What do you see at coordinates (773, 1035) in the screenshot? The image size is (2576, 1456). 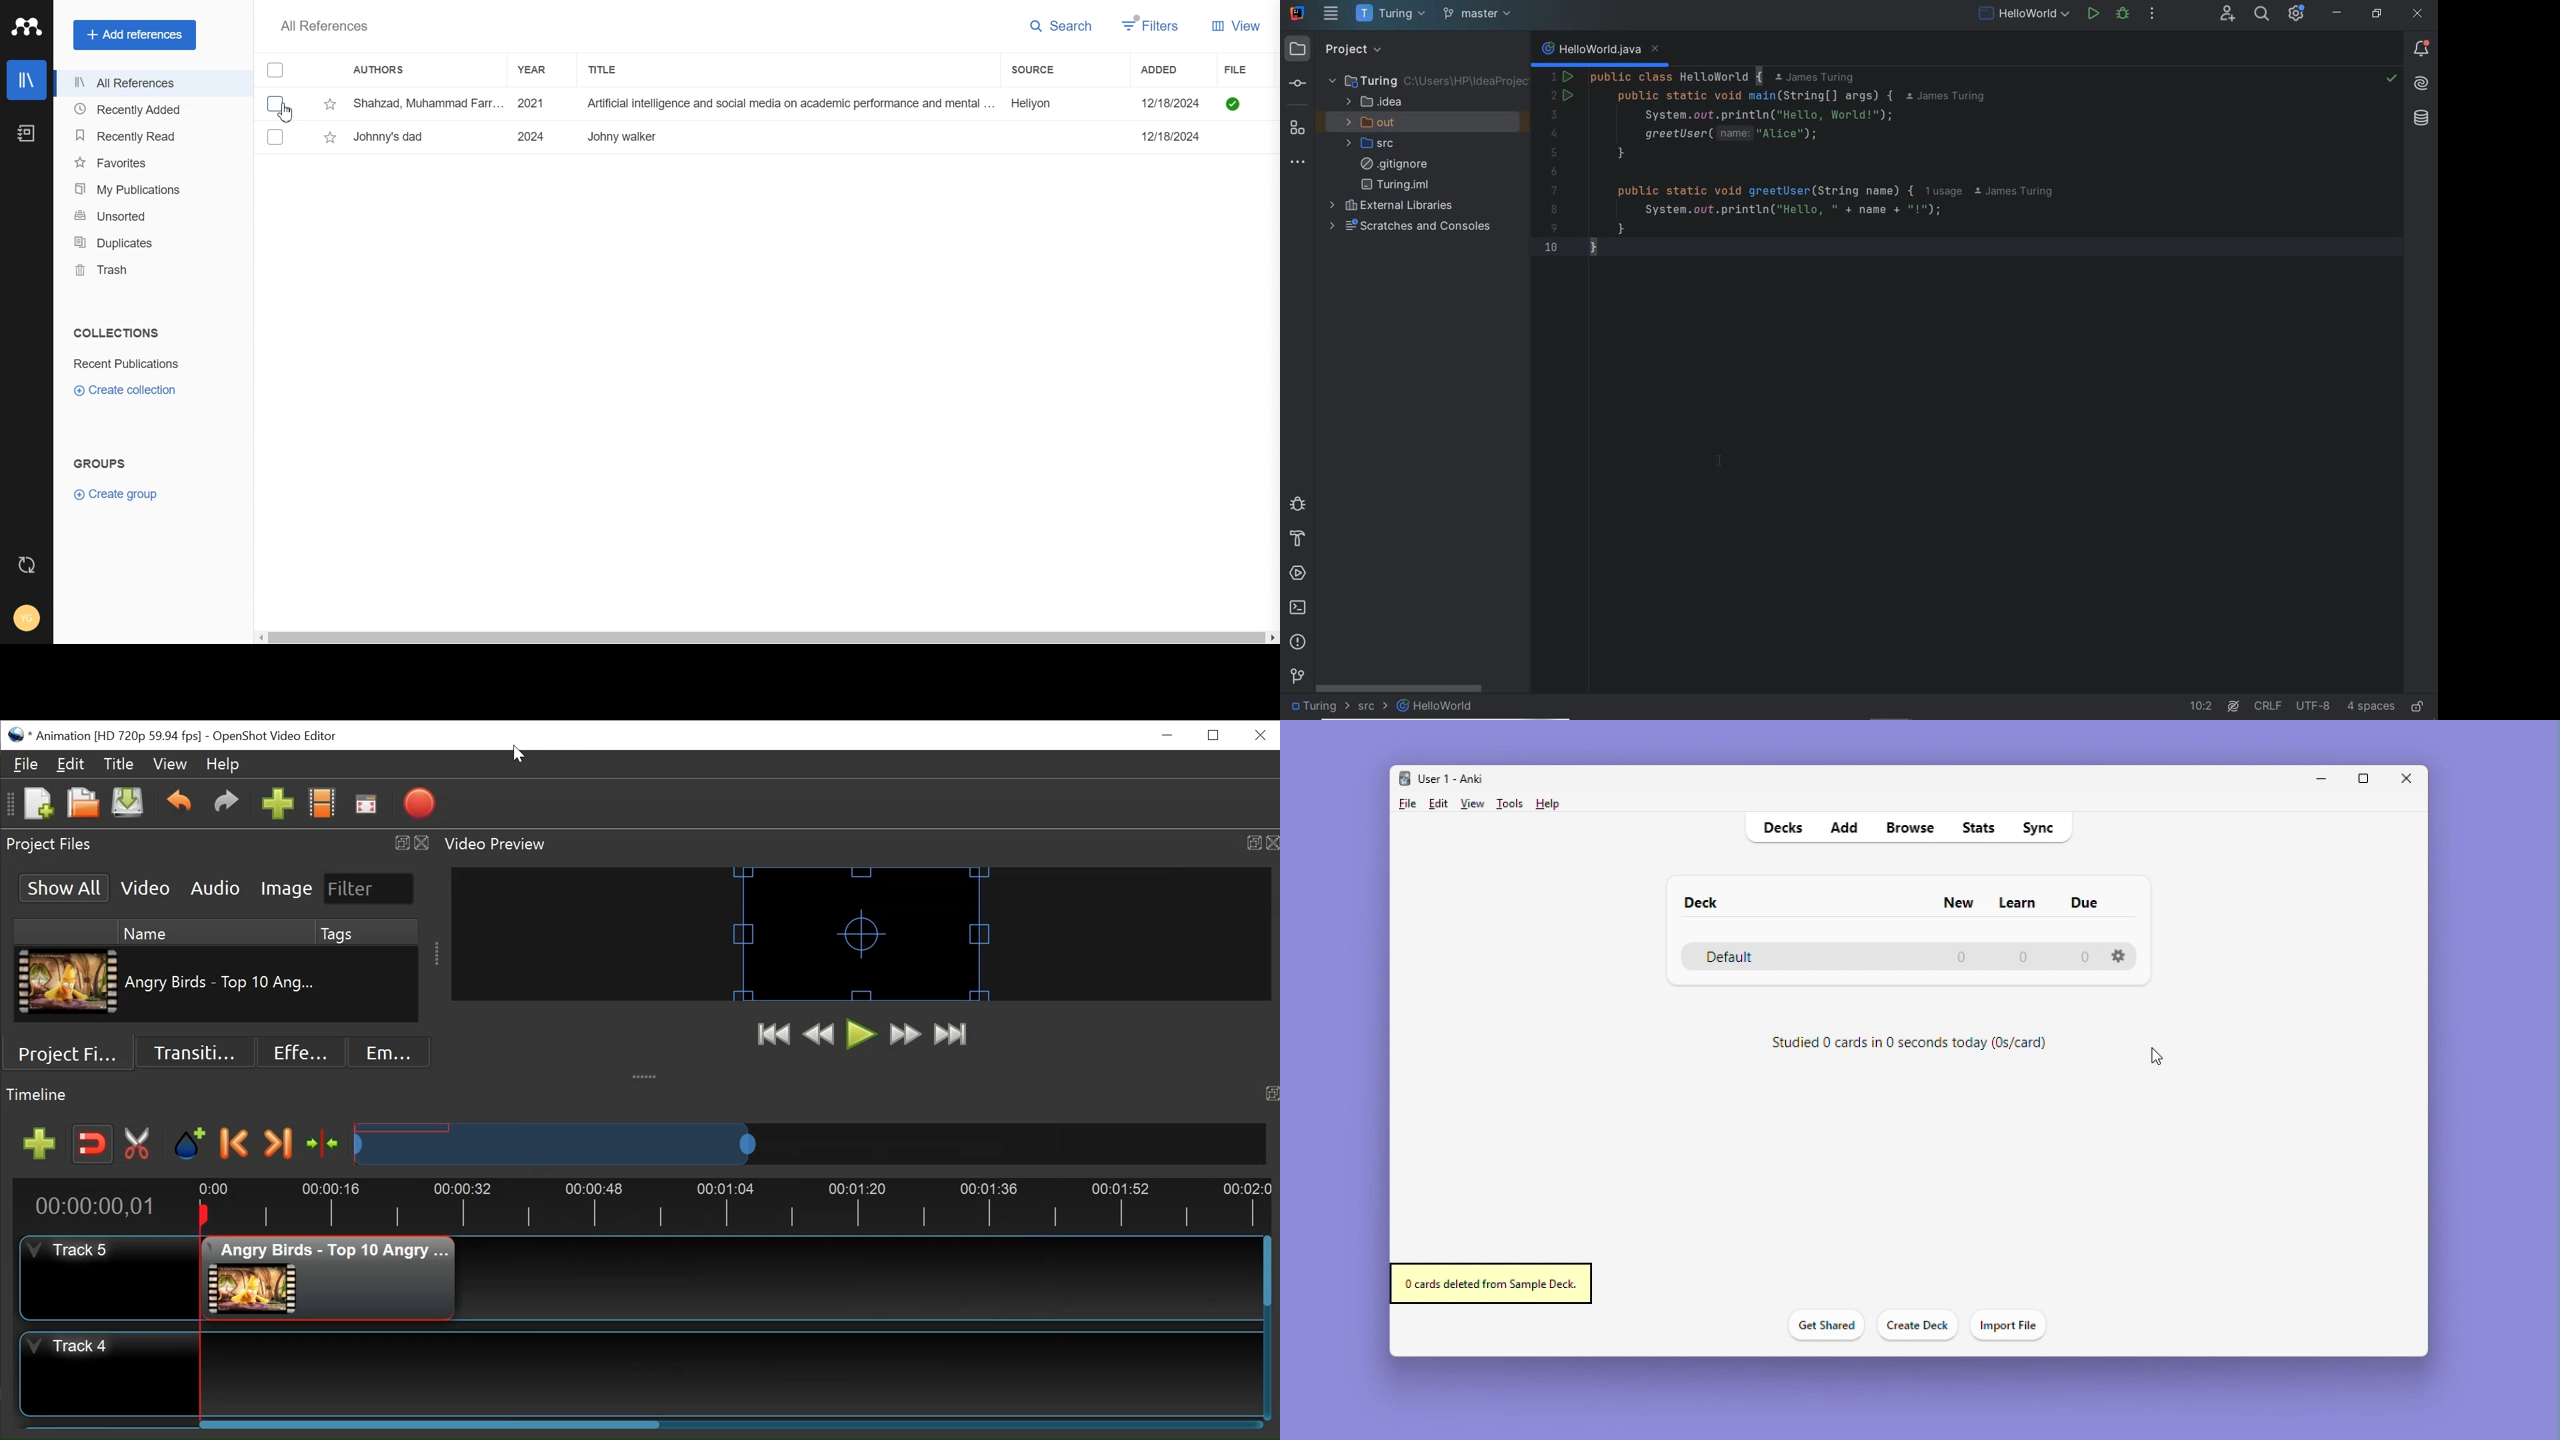 I see `Jump to Start` at bounding box center [773, 1035].